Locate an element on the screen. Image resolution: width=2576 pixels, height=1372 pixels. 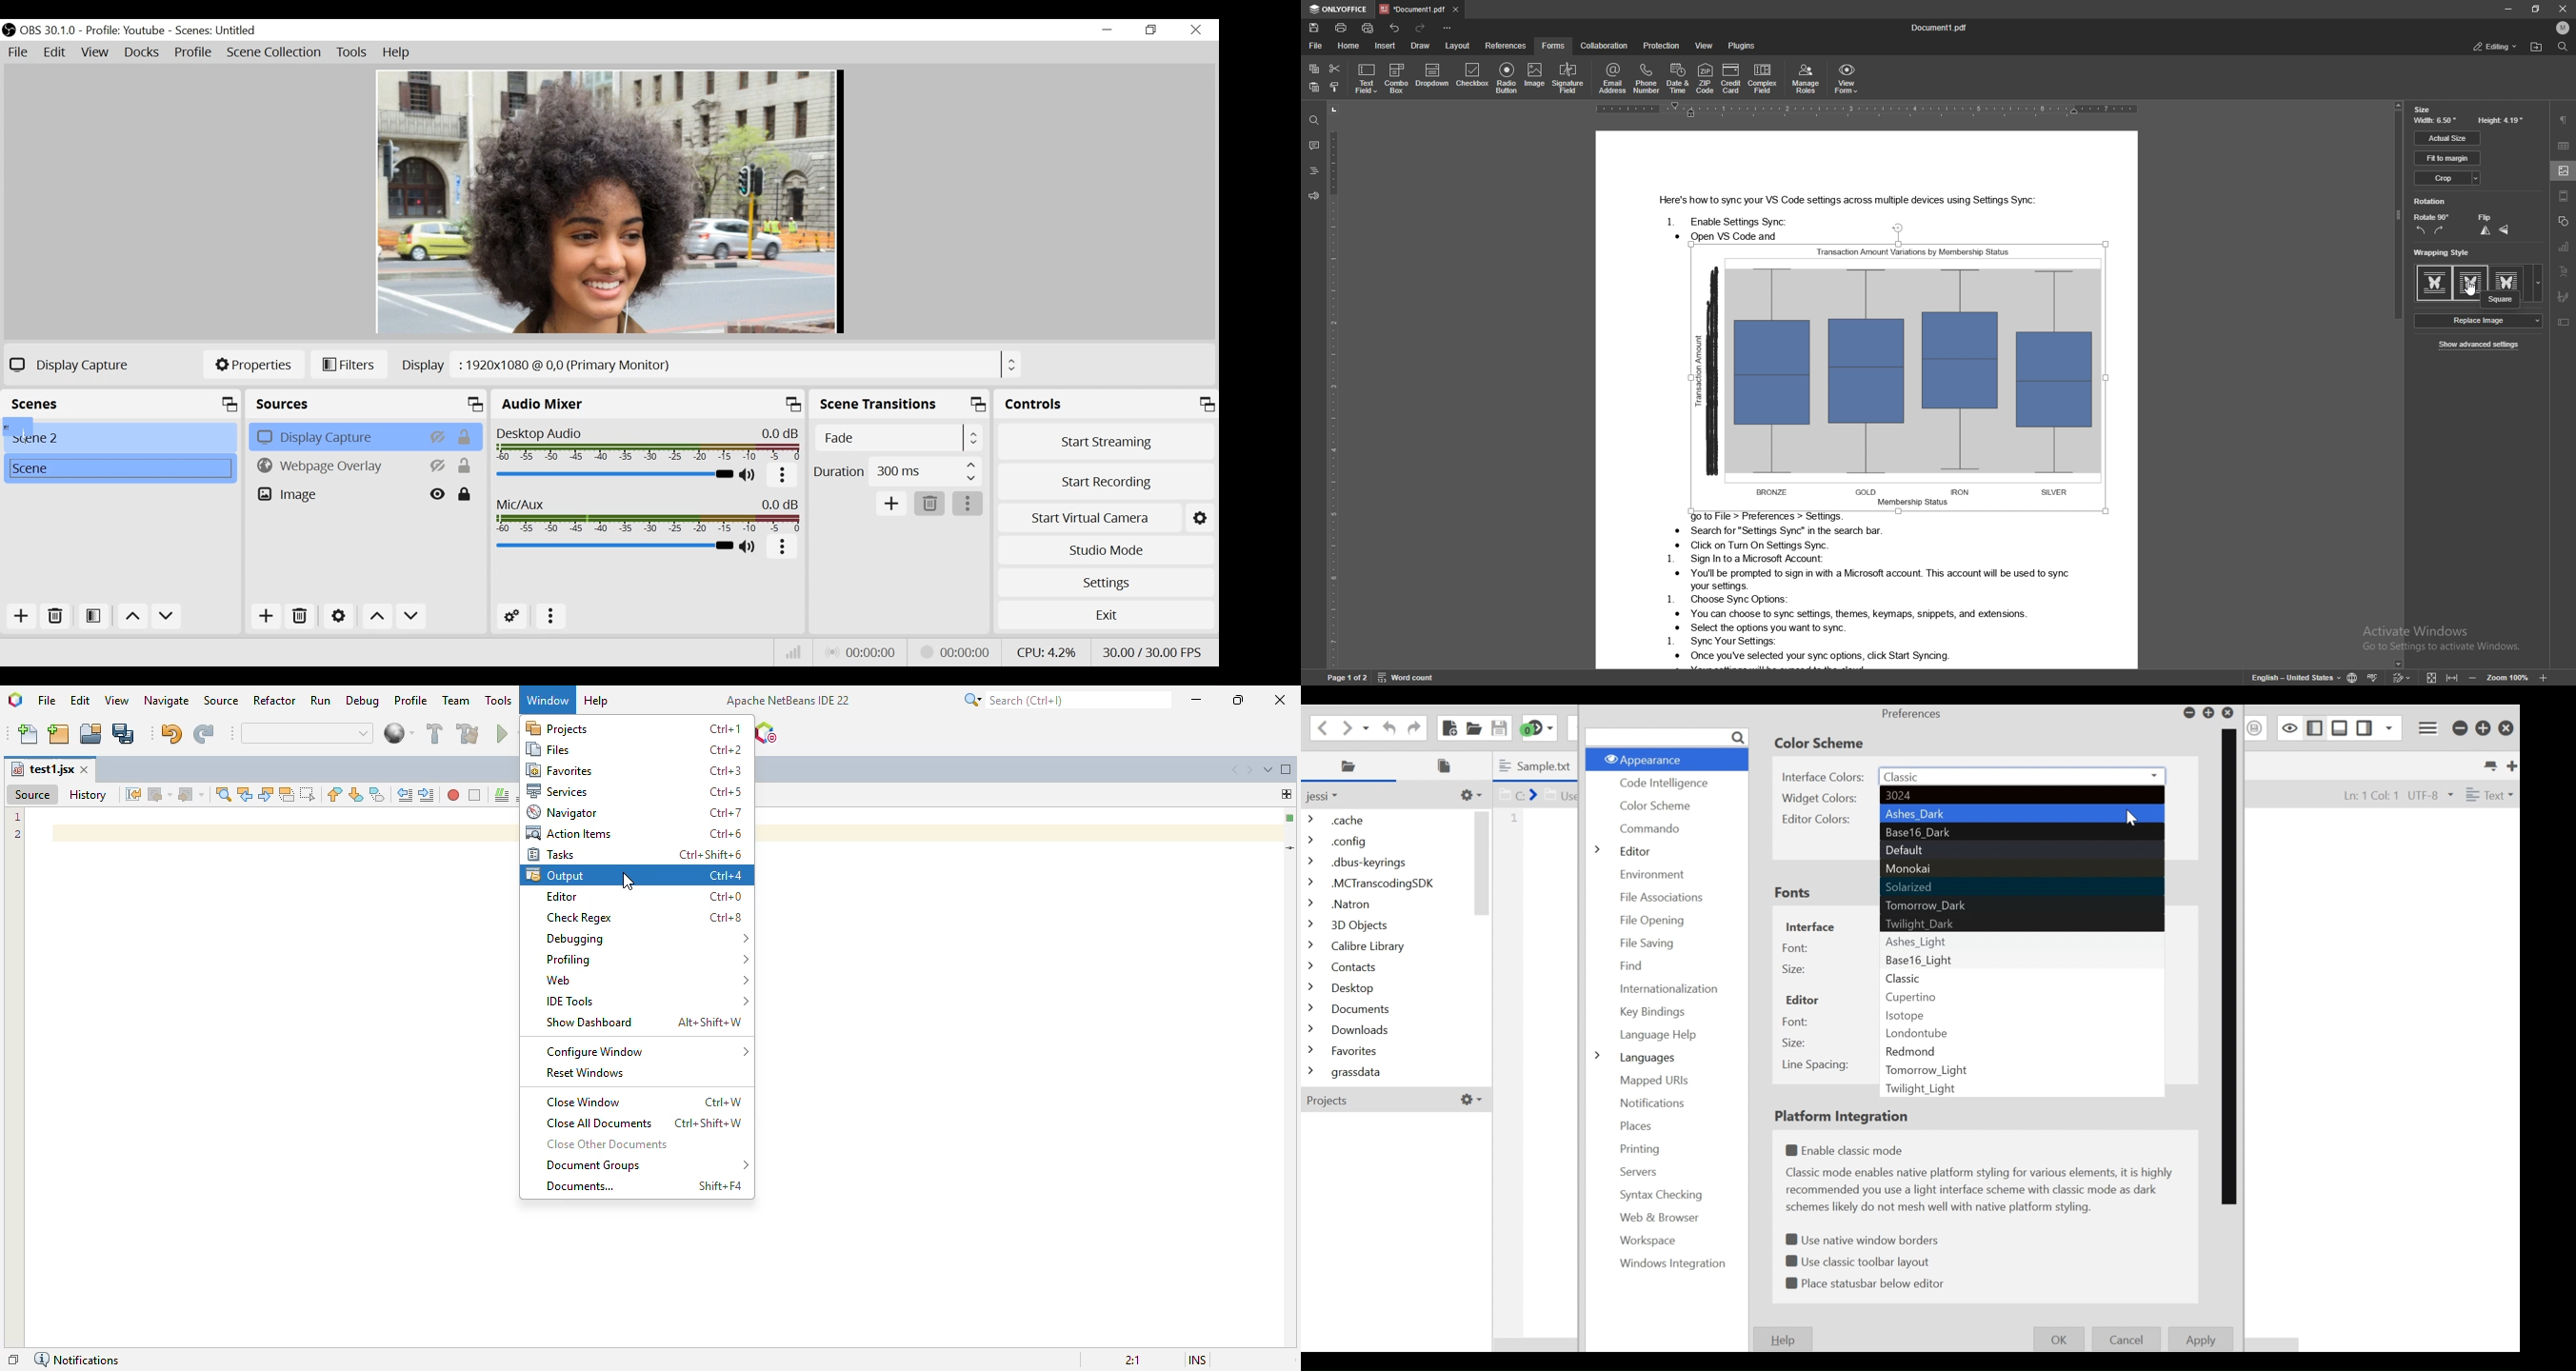
Select Scene Transitions  is located at coordinates (897, 437).